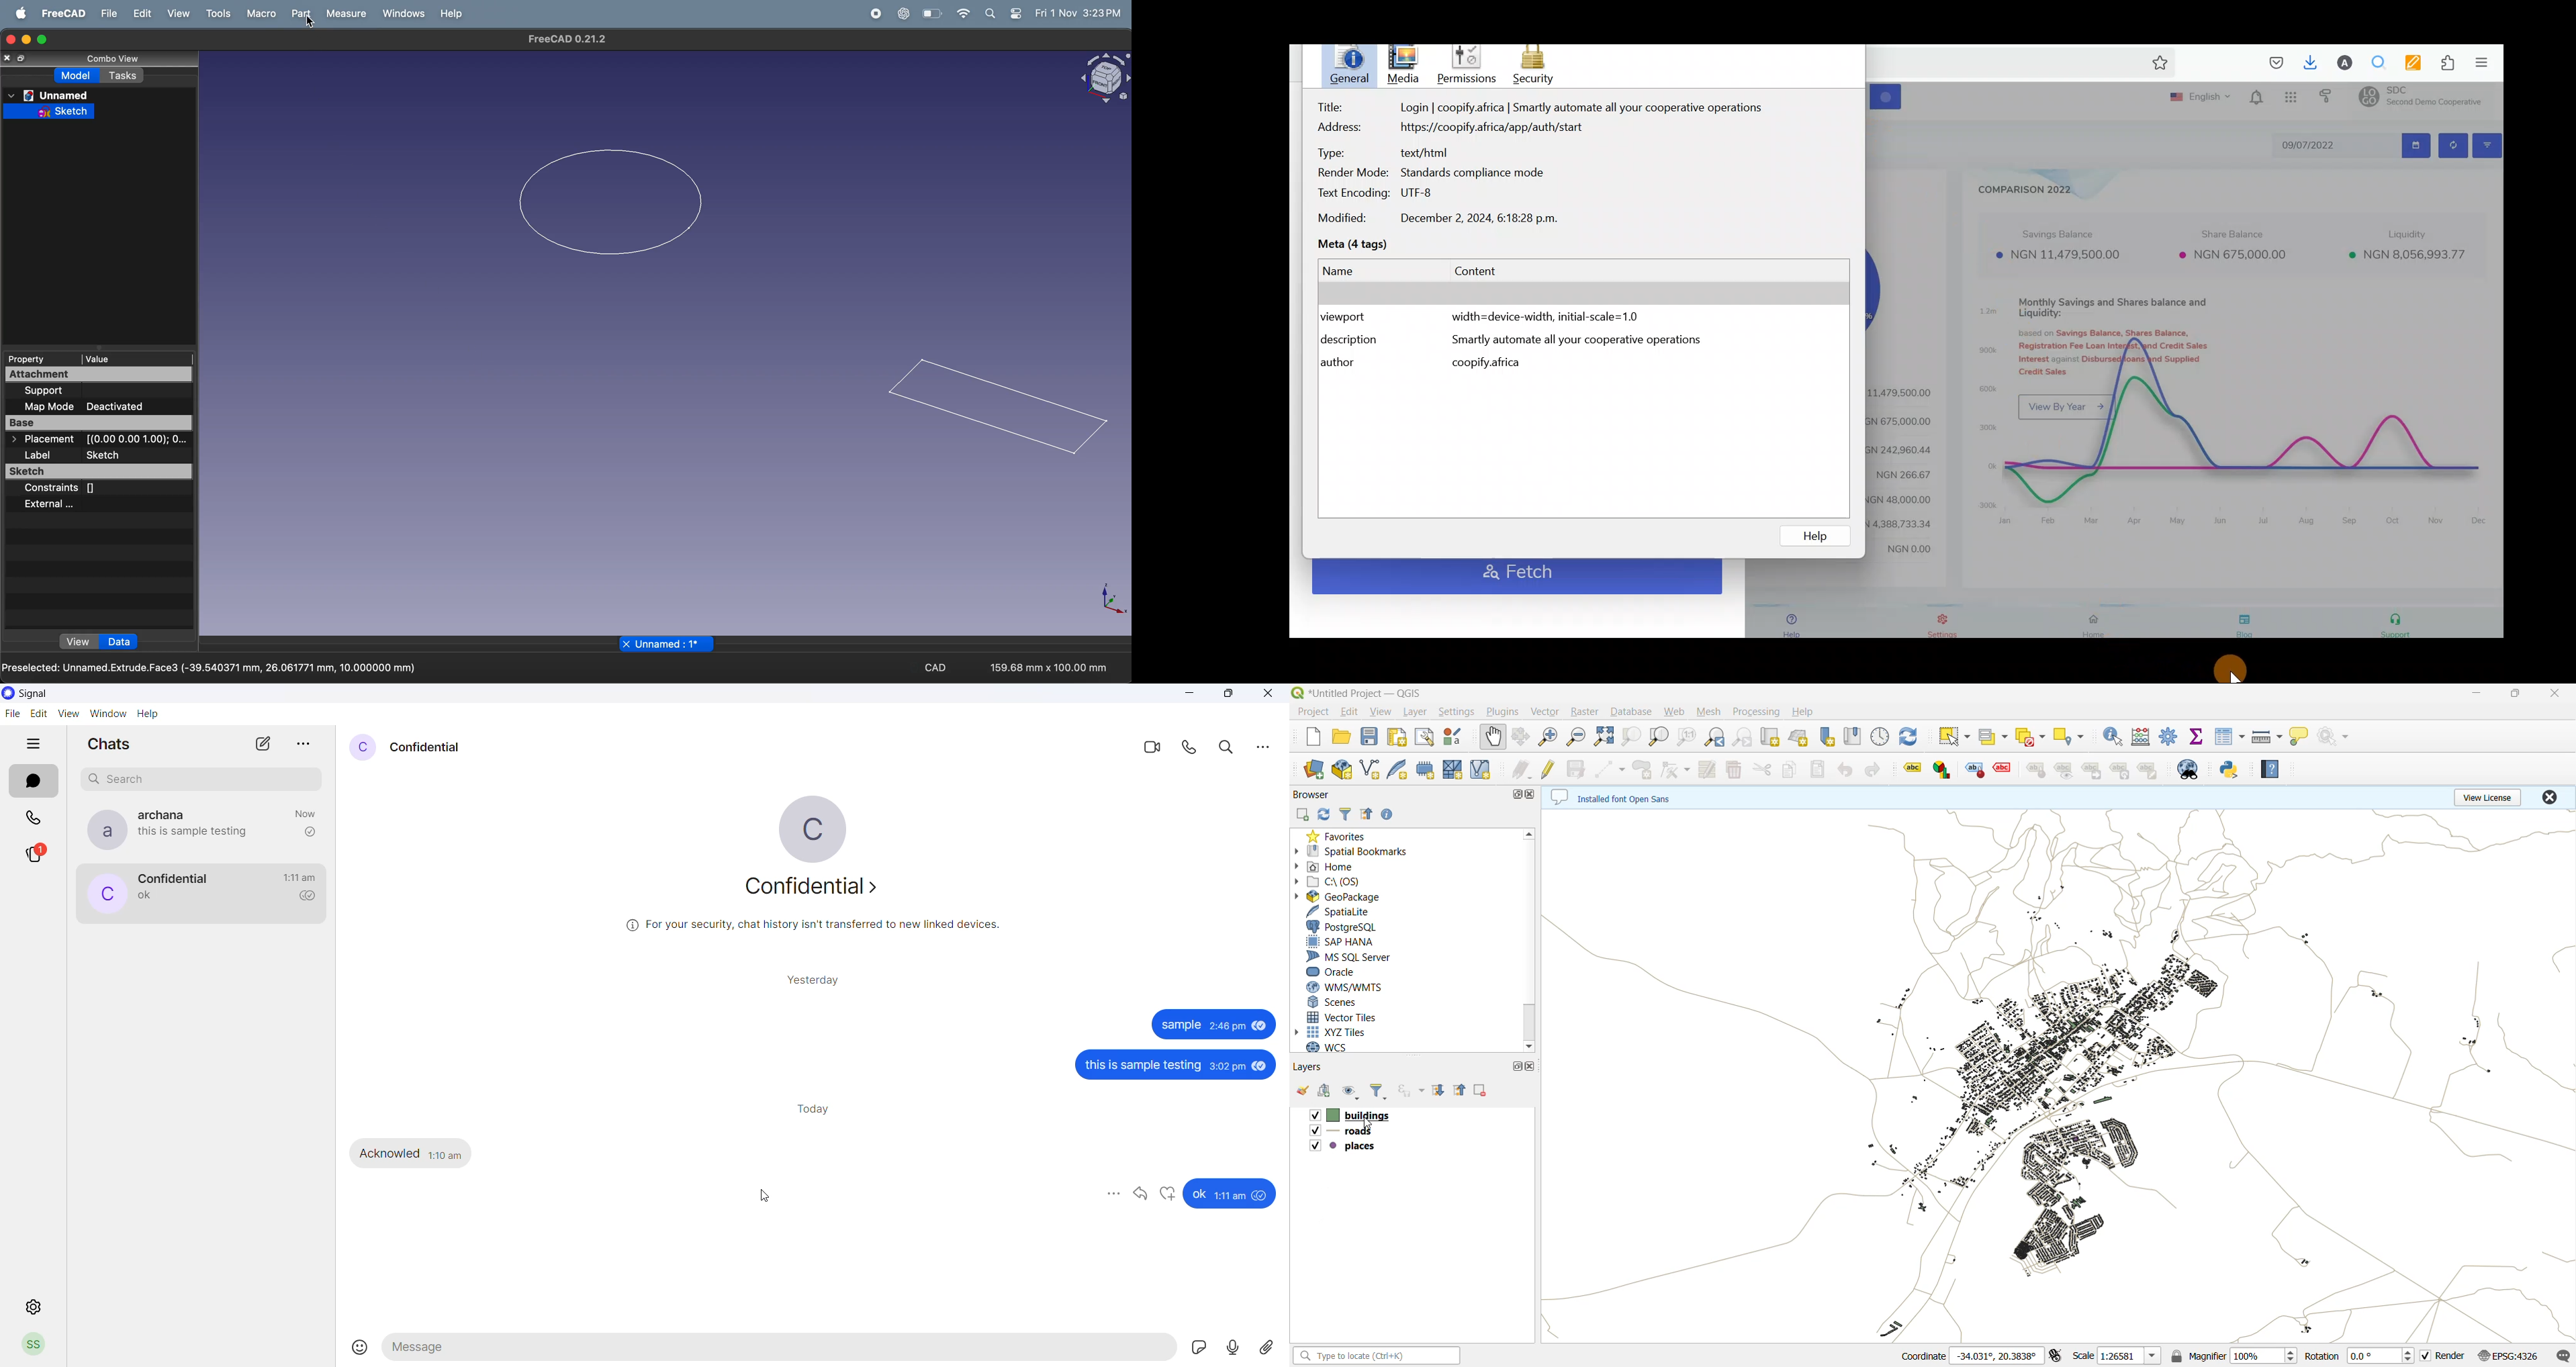 This screenshot has width=2576, height=1372. What do you see at coordinates (1455, 737) in the screenshot?
I see `style manager` at bounding box center [1455, 737].